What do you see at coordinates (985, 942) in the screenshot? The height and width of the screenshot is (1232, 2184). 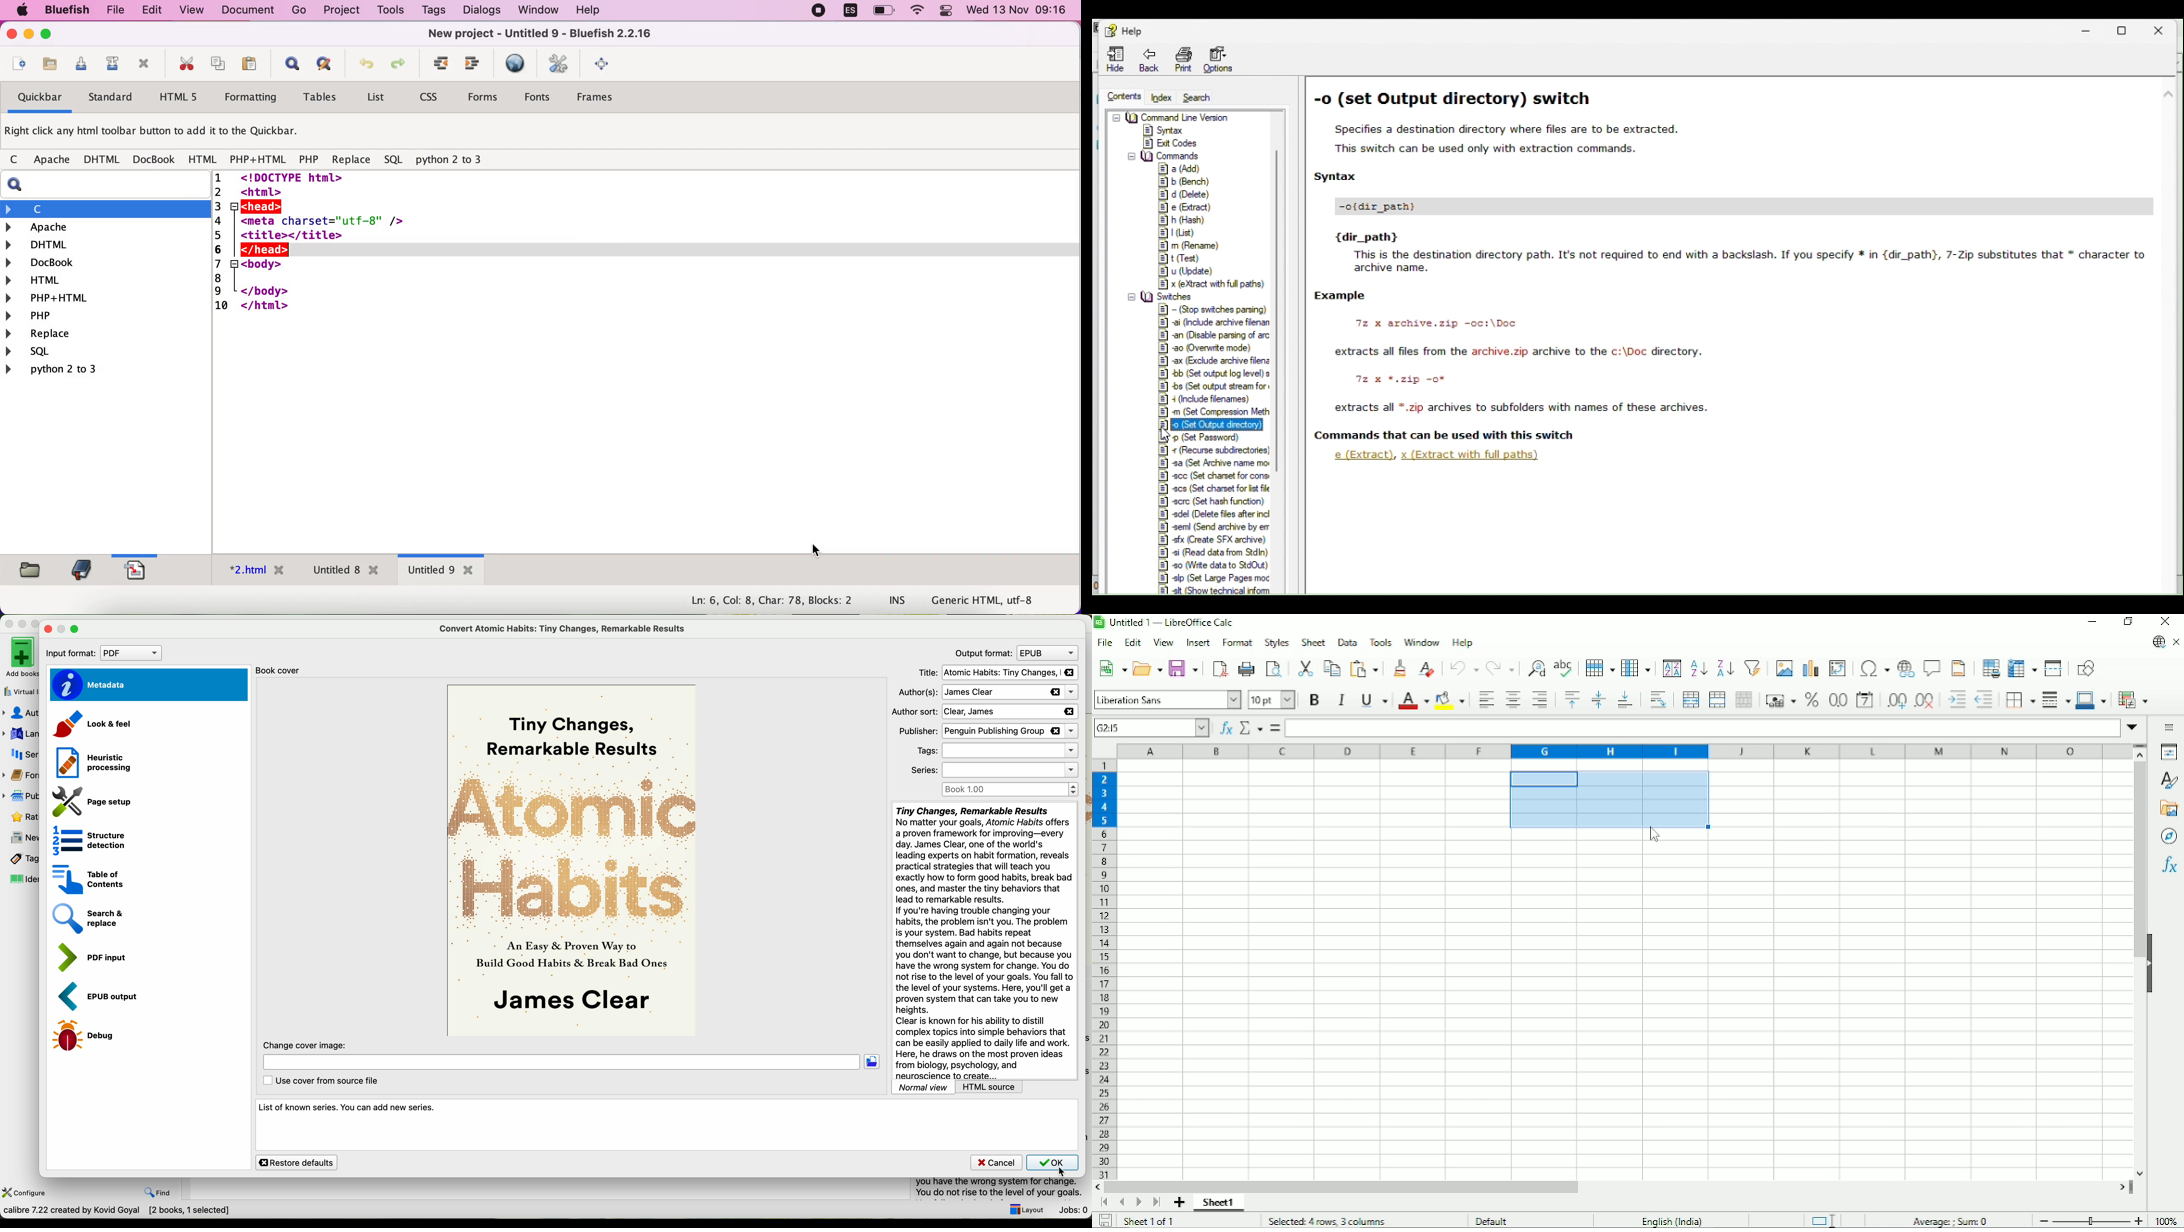 I see `synopsis` at bounding box center [985, 942].